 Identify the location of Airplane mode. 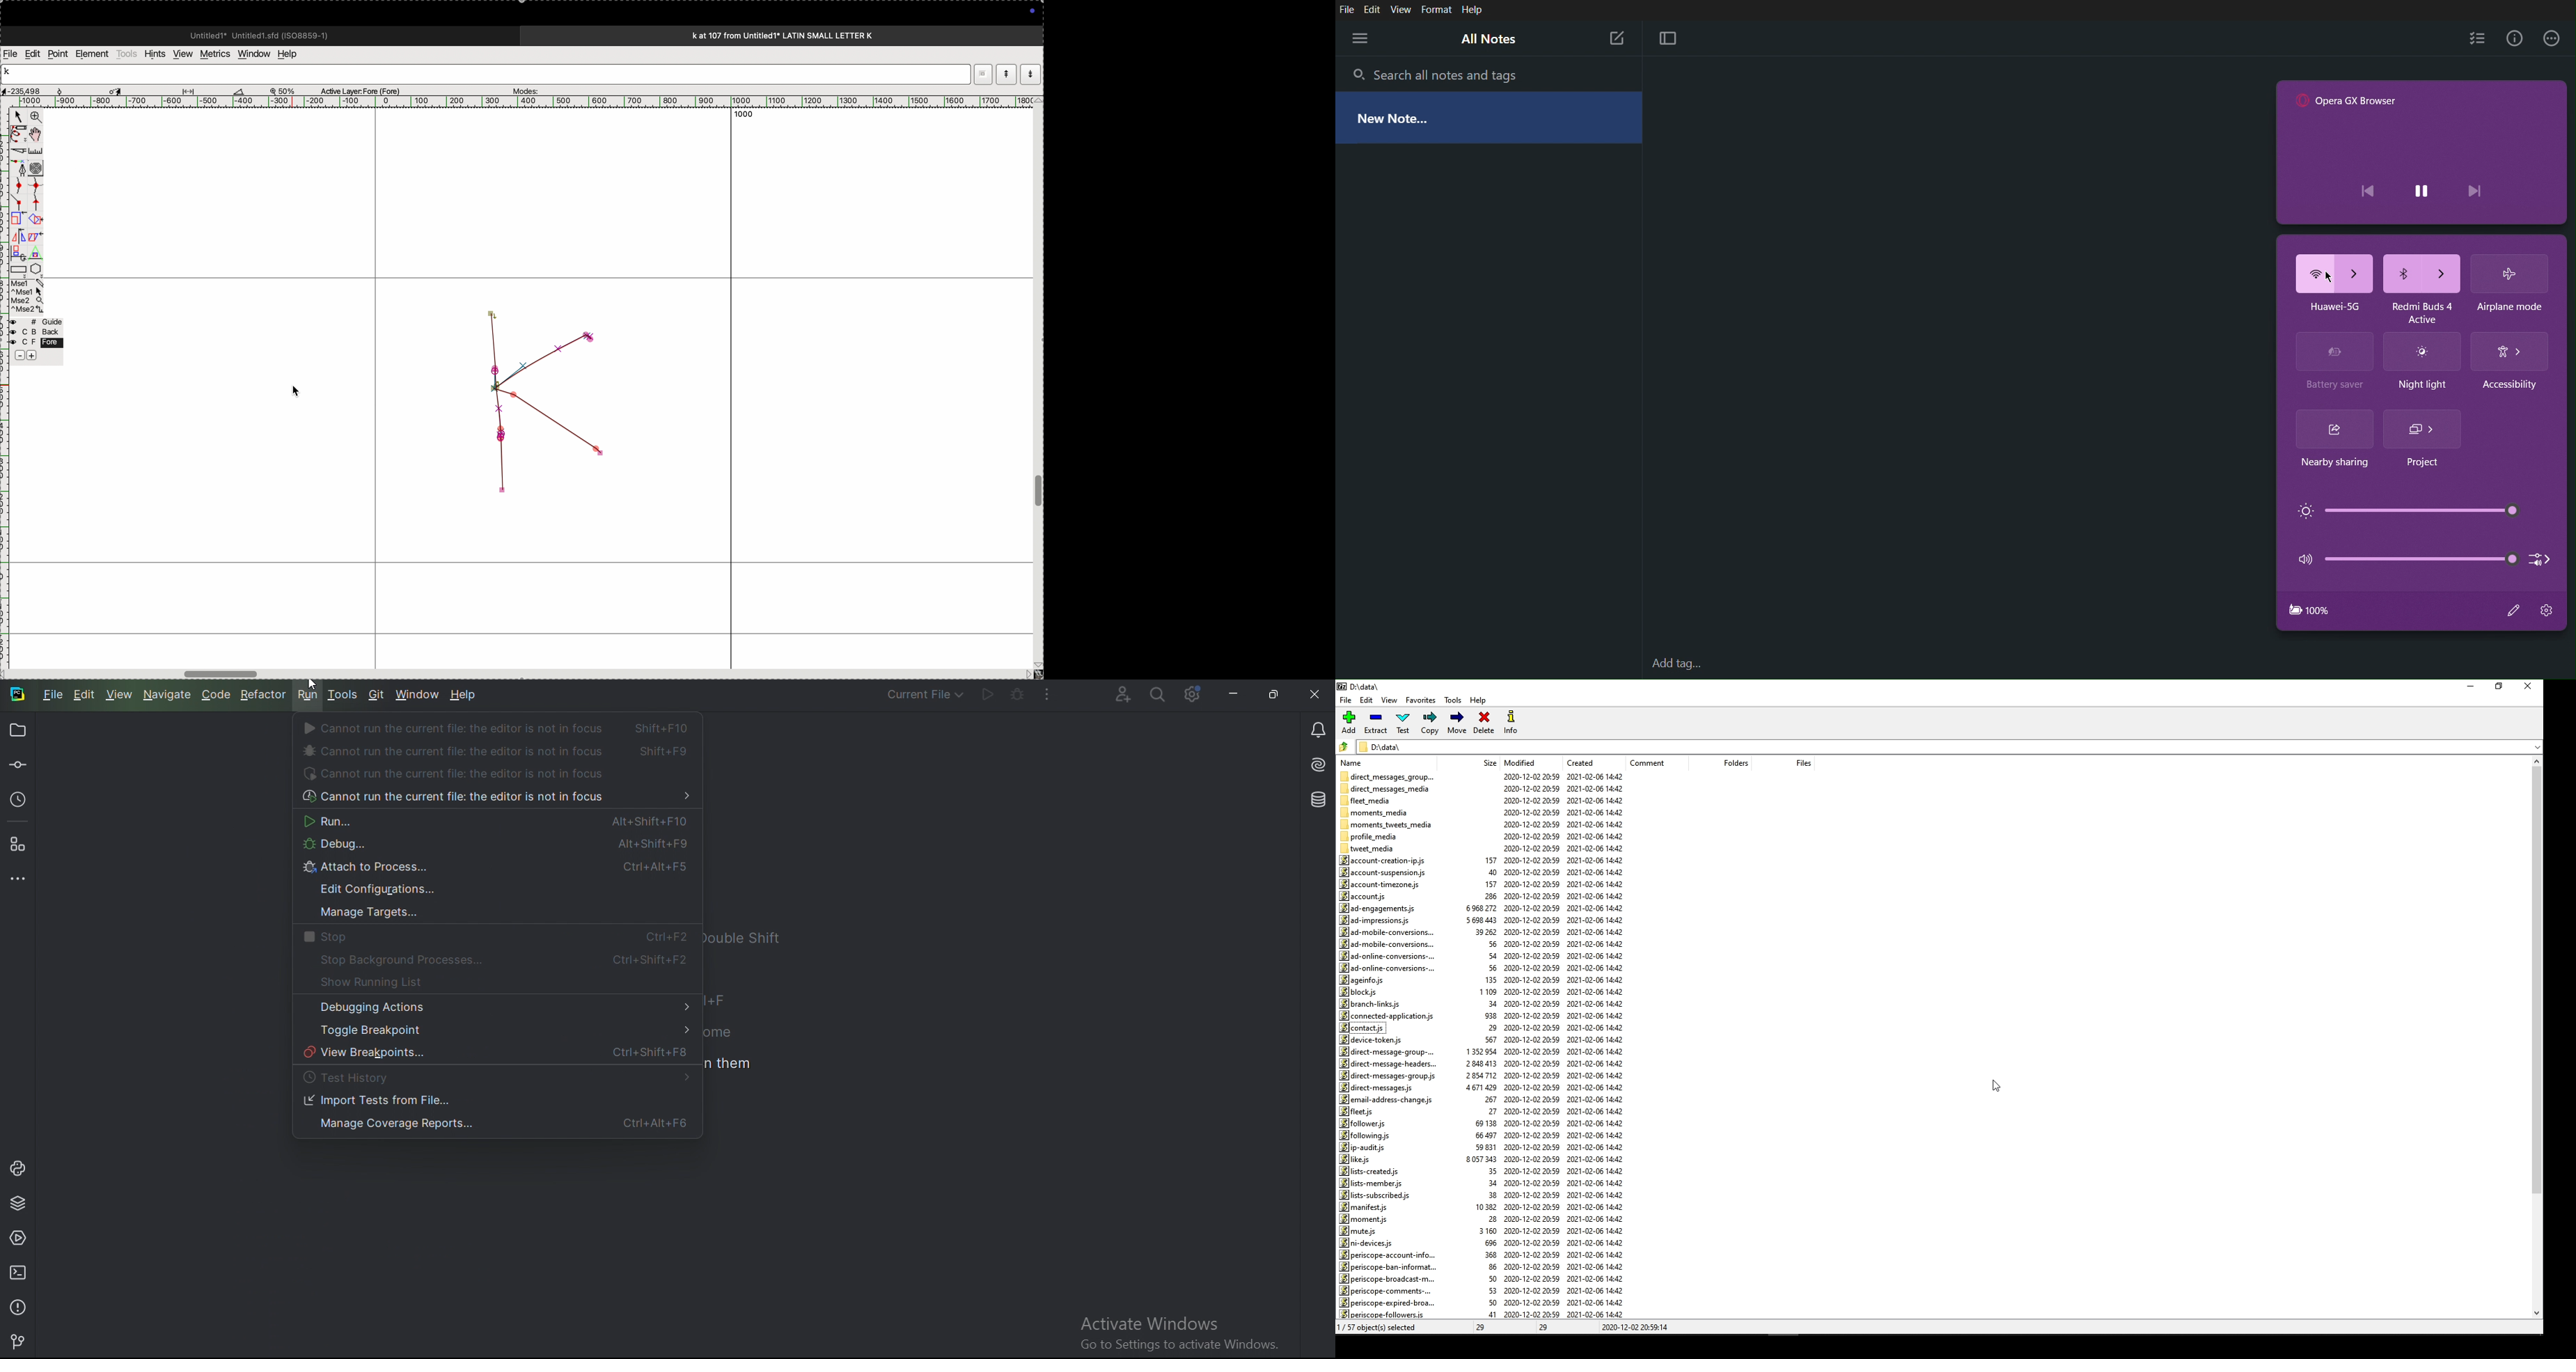
(2511, 307).